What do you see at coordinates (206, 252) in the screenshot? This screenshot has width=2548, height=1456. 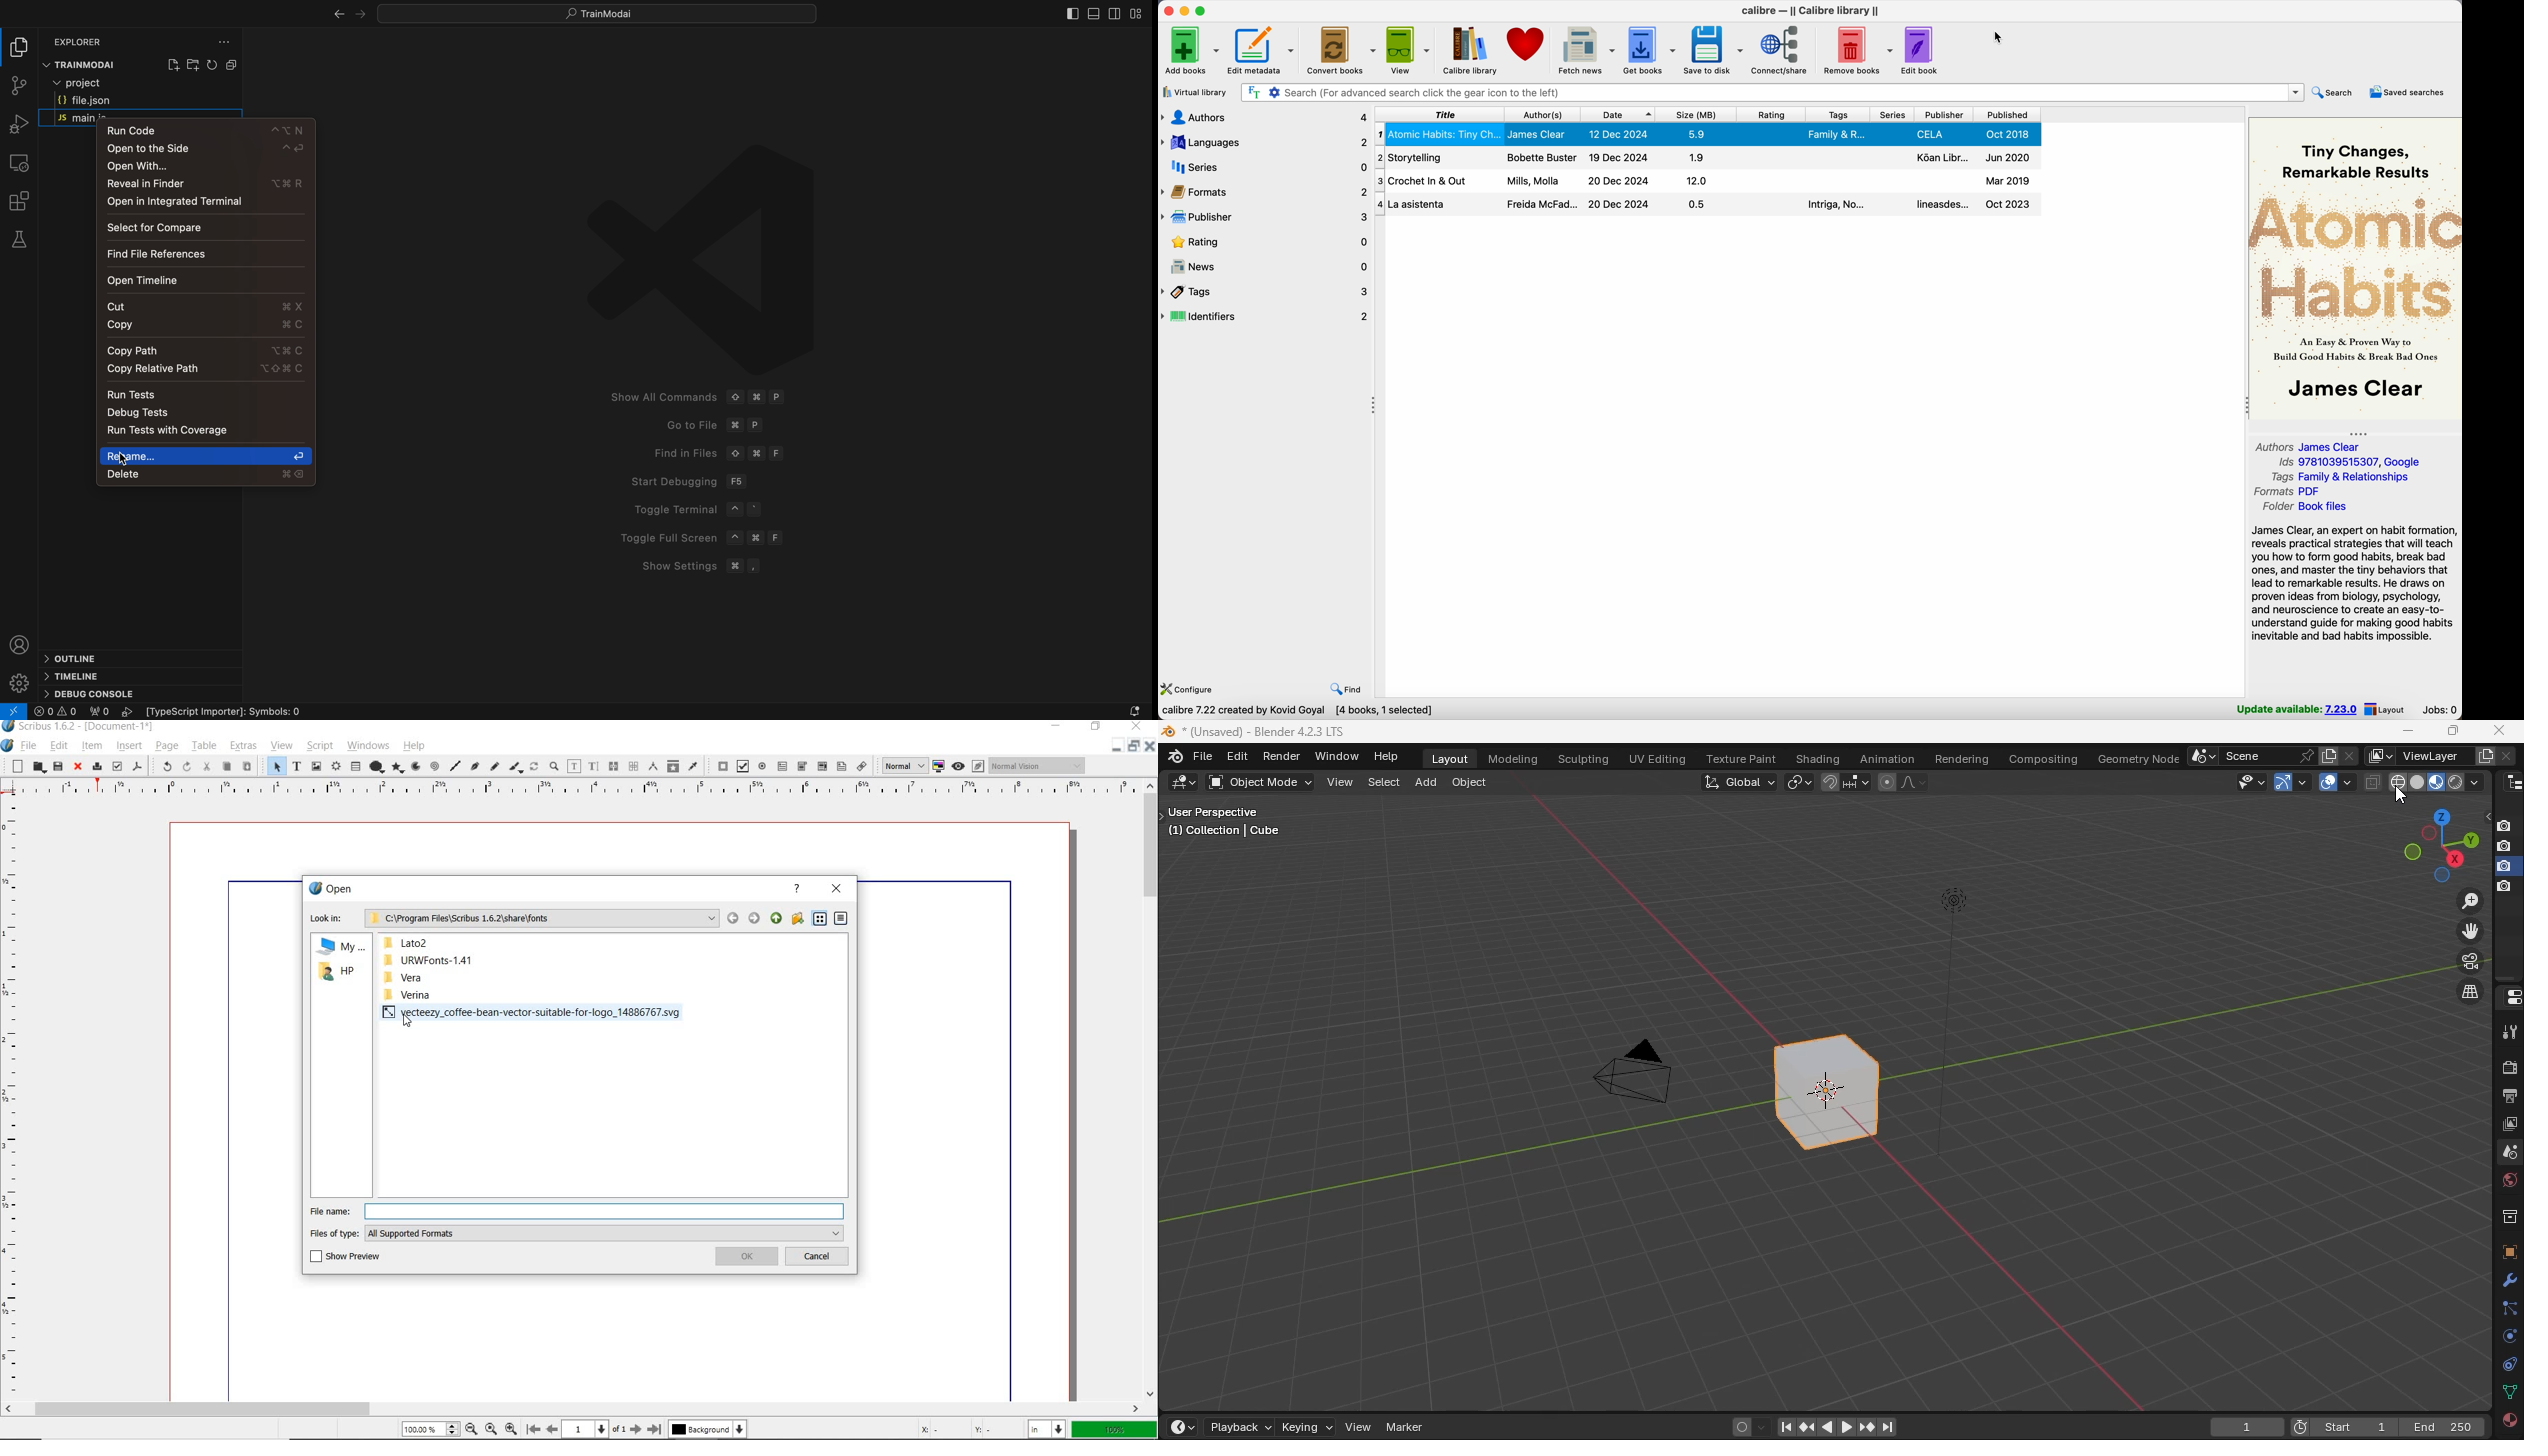 I see `file reference ` at bounding box center [206, 252].